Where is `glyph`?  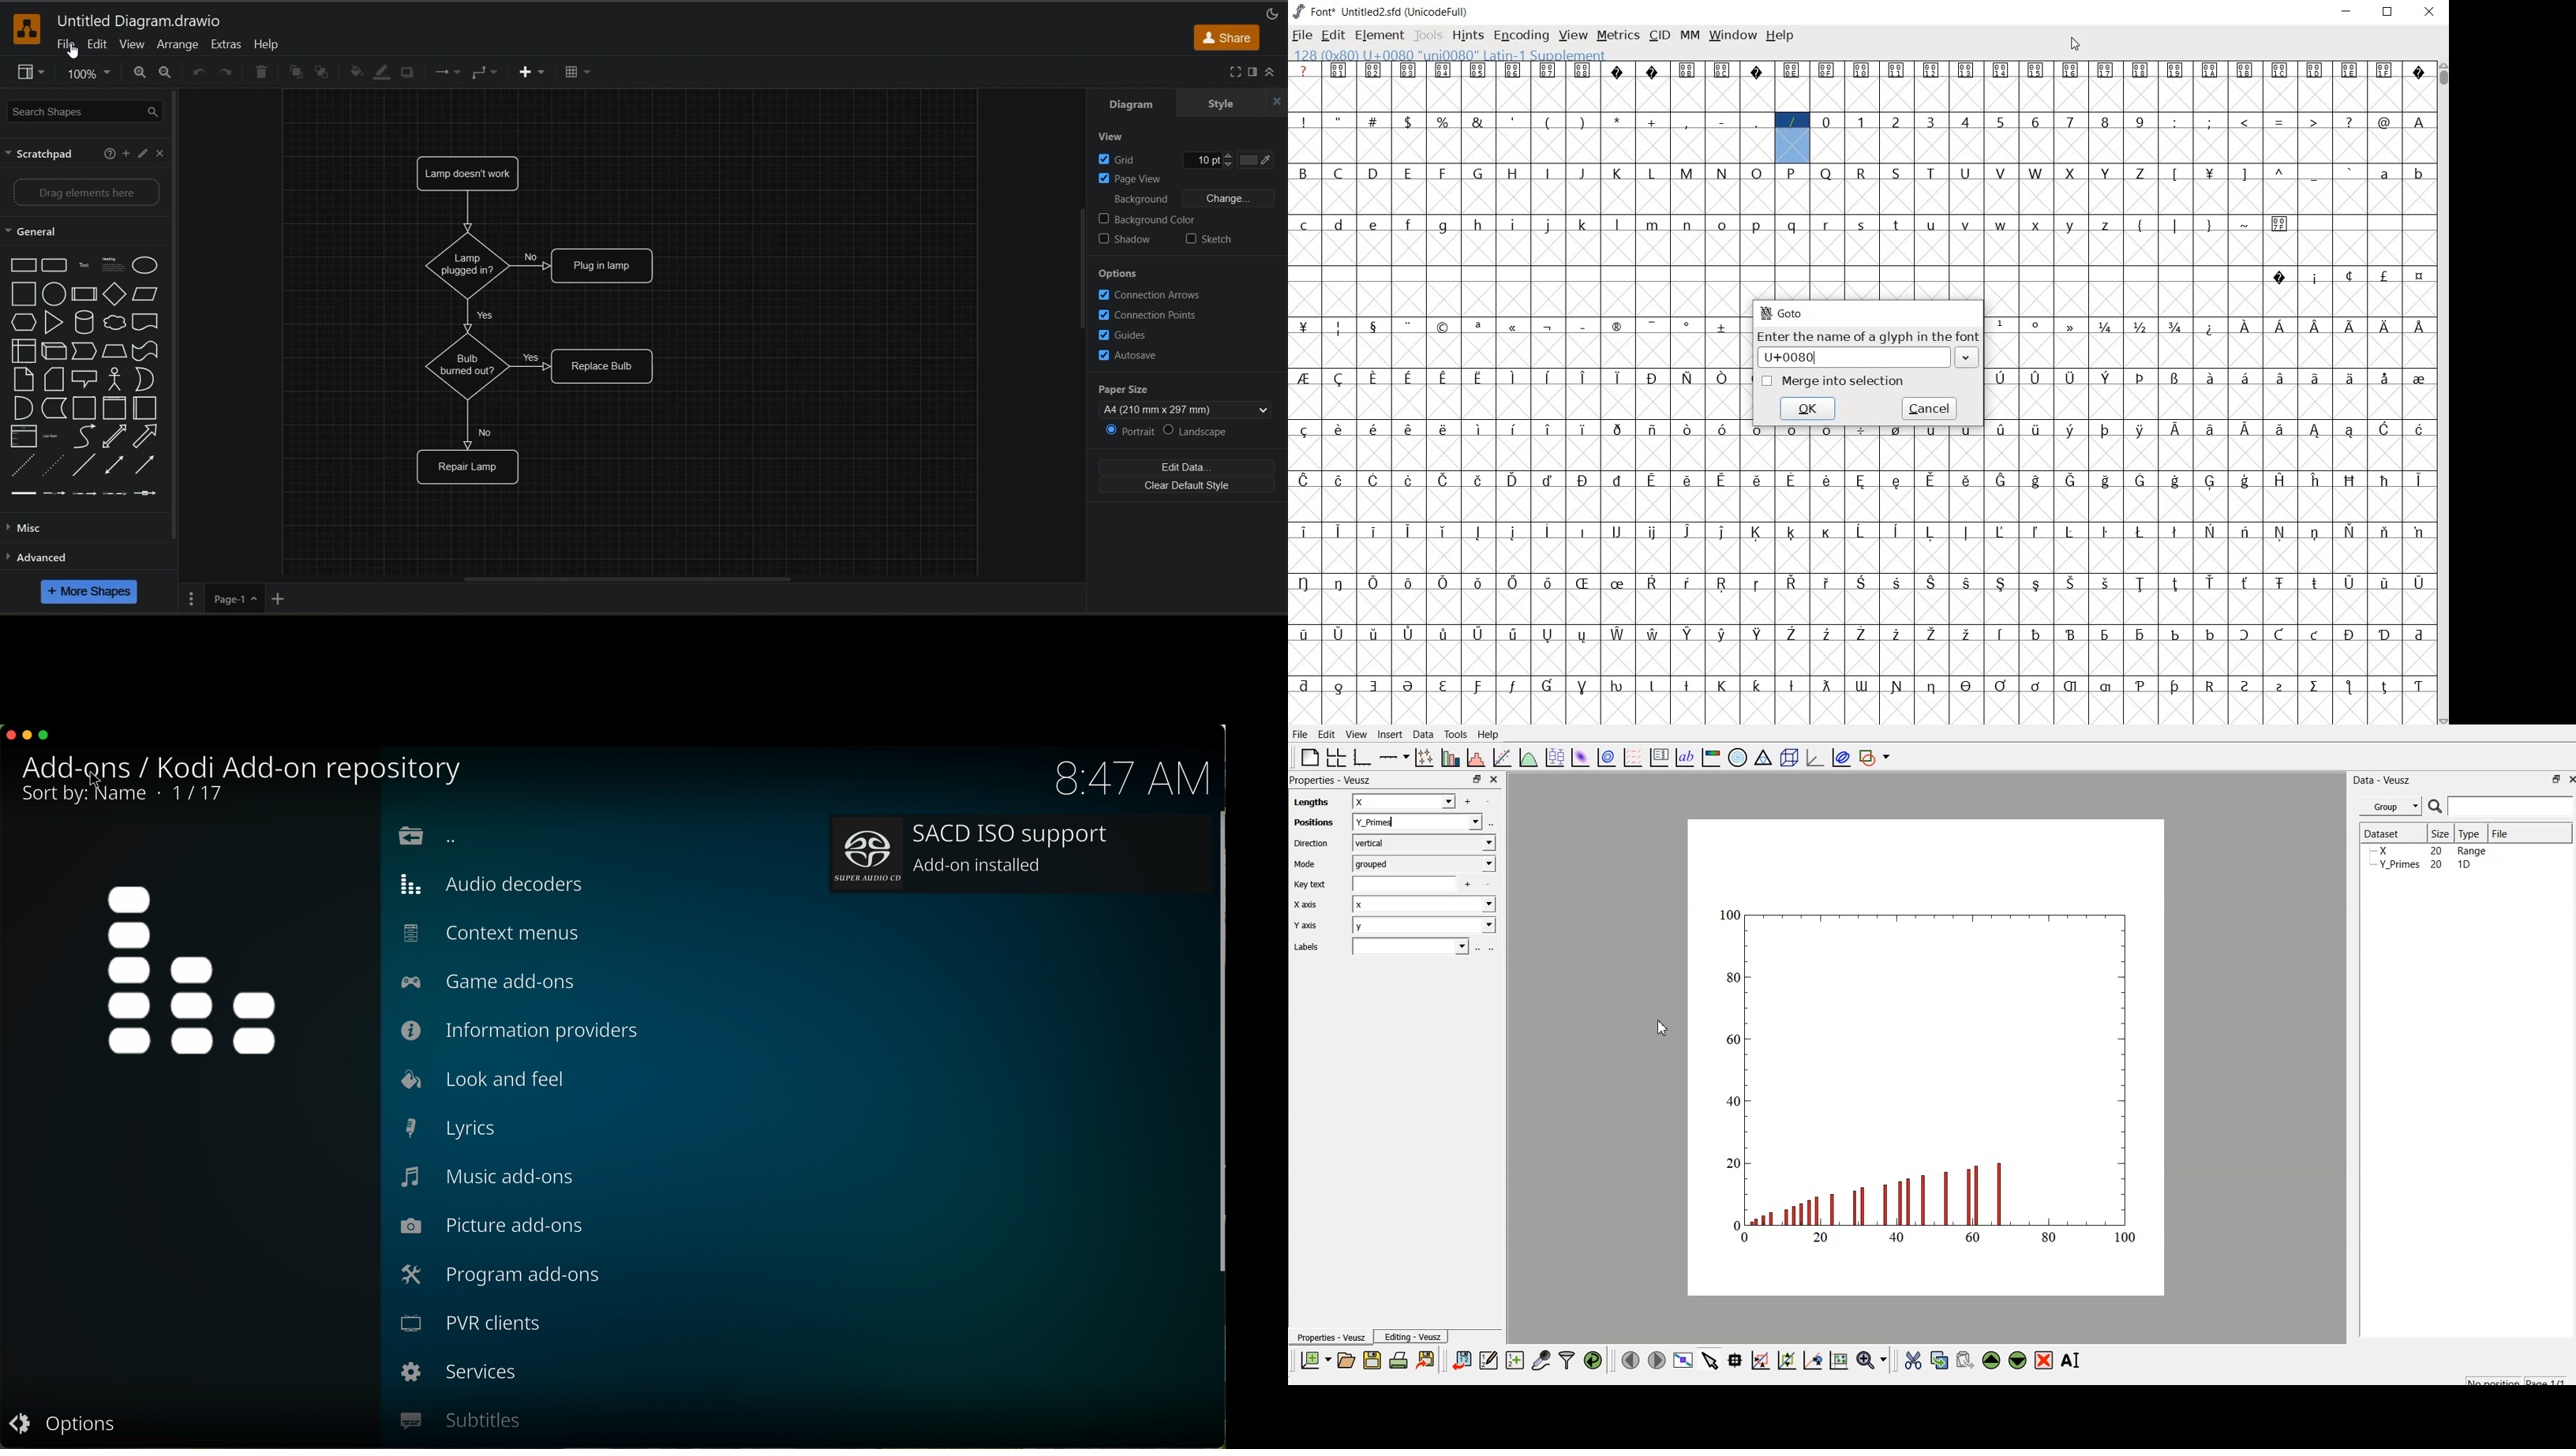
glyph is located at coordinates (1687, 634).